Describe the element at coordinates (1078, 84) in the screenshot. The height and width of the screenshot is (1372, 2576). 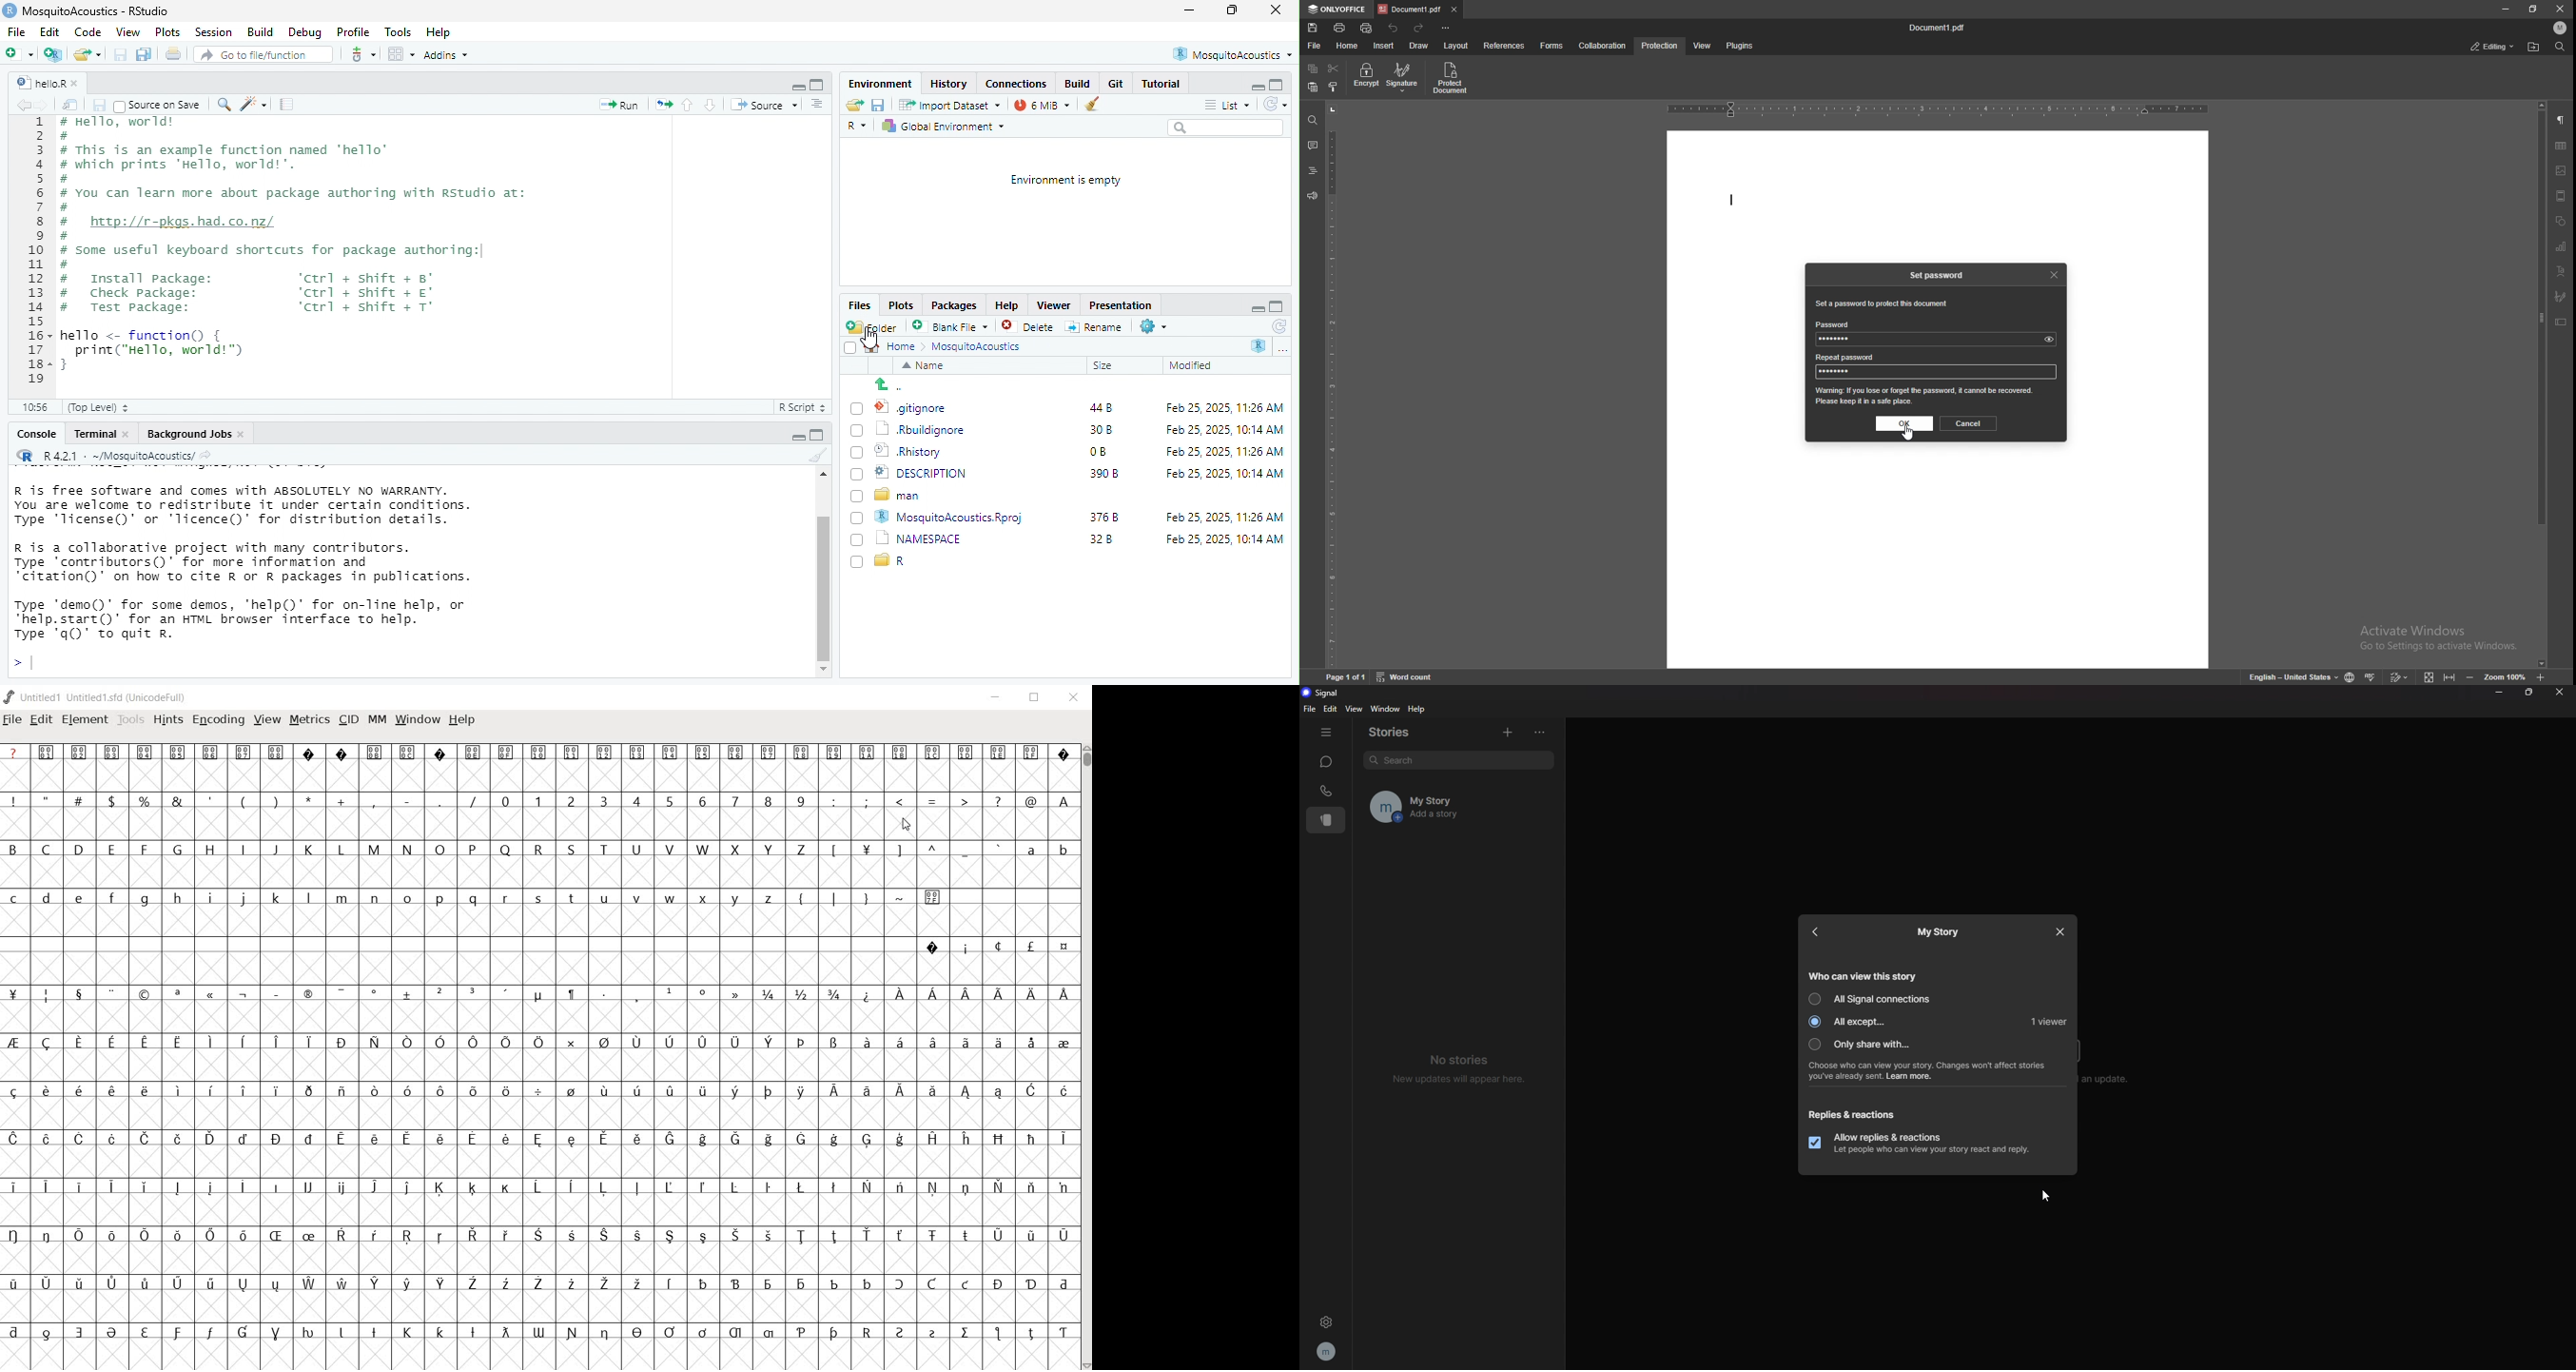
I see `build` at that location.